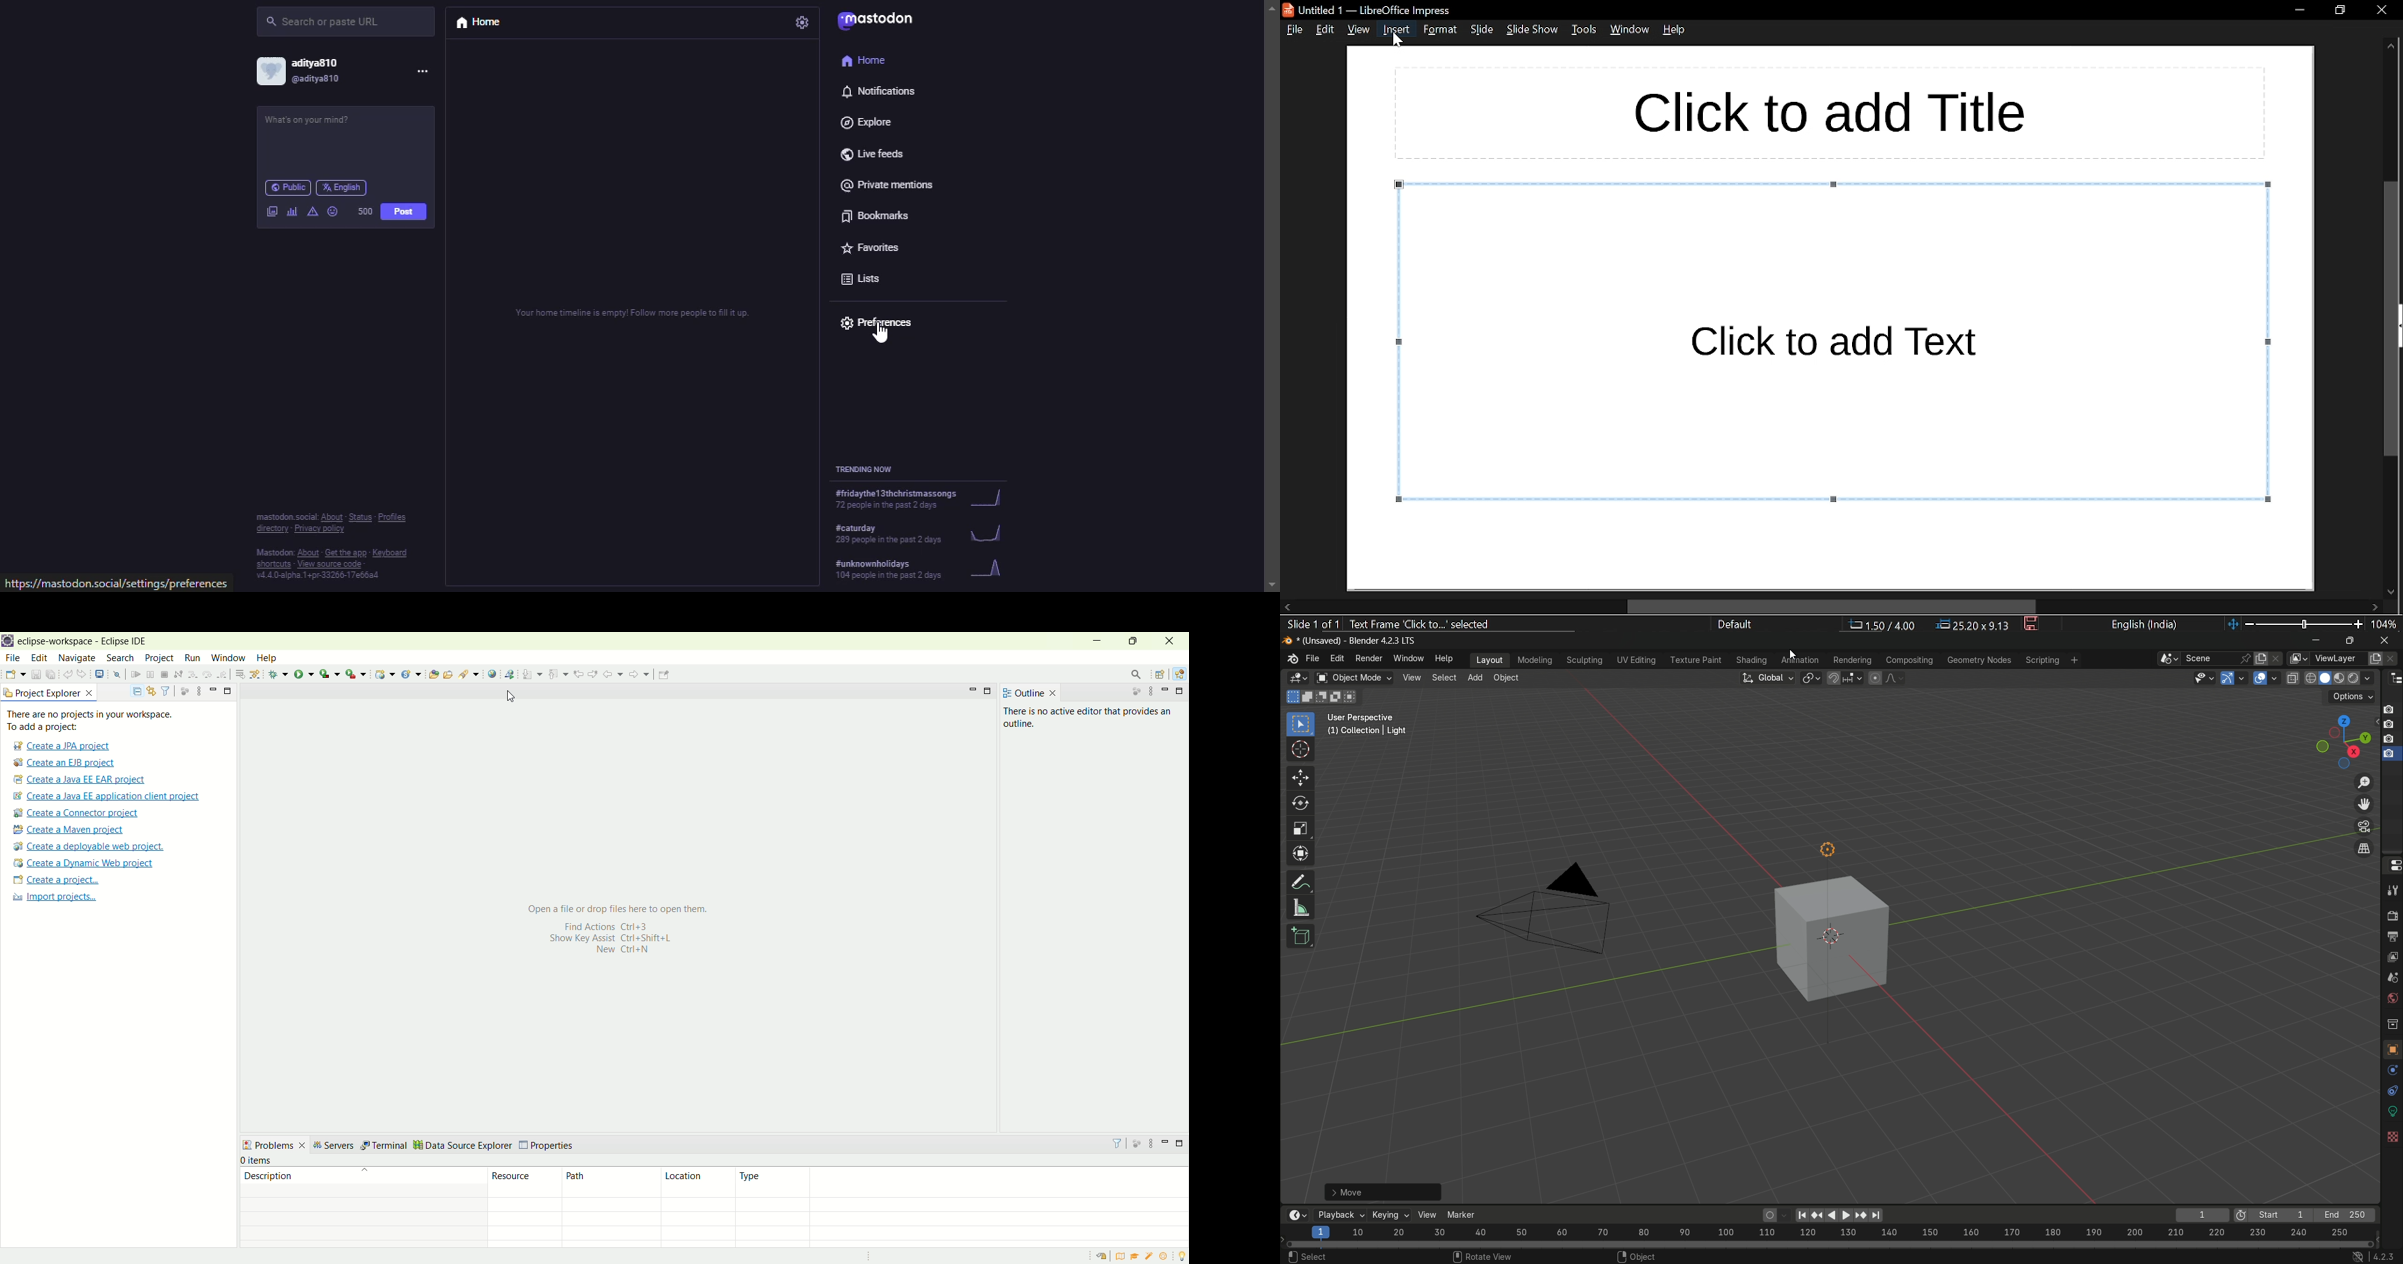 The width and height of the screenshot is (2408, 1288). I want to click on polls, so click(290, 211).